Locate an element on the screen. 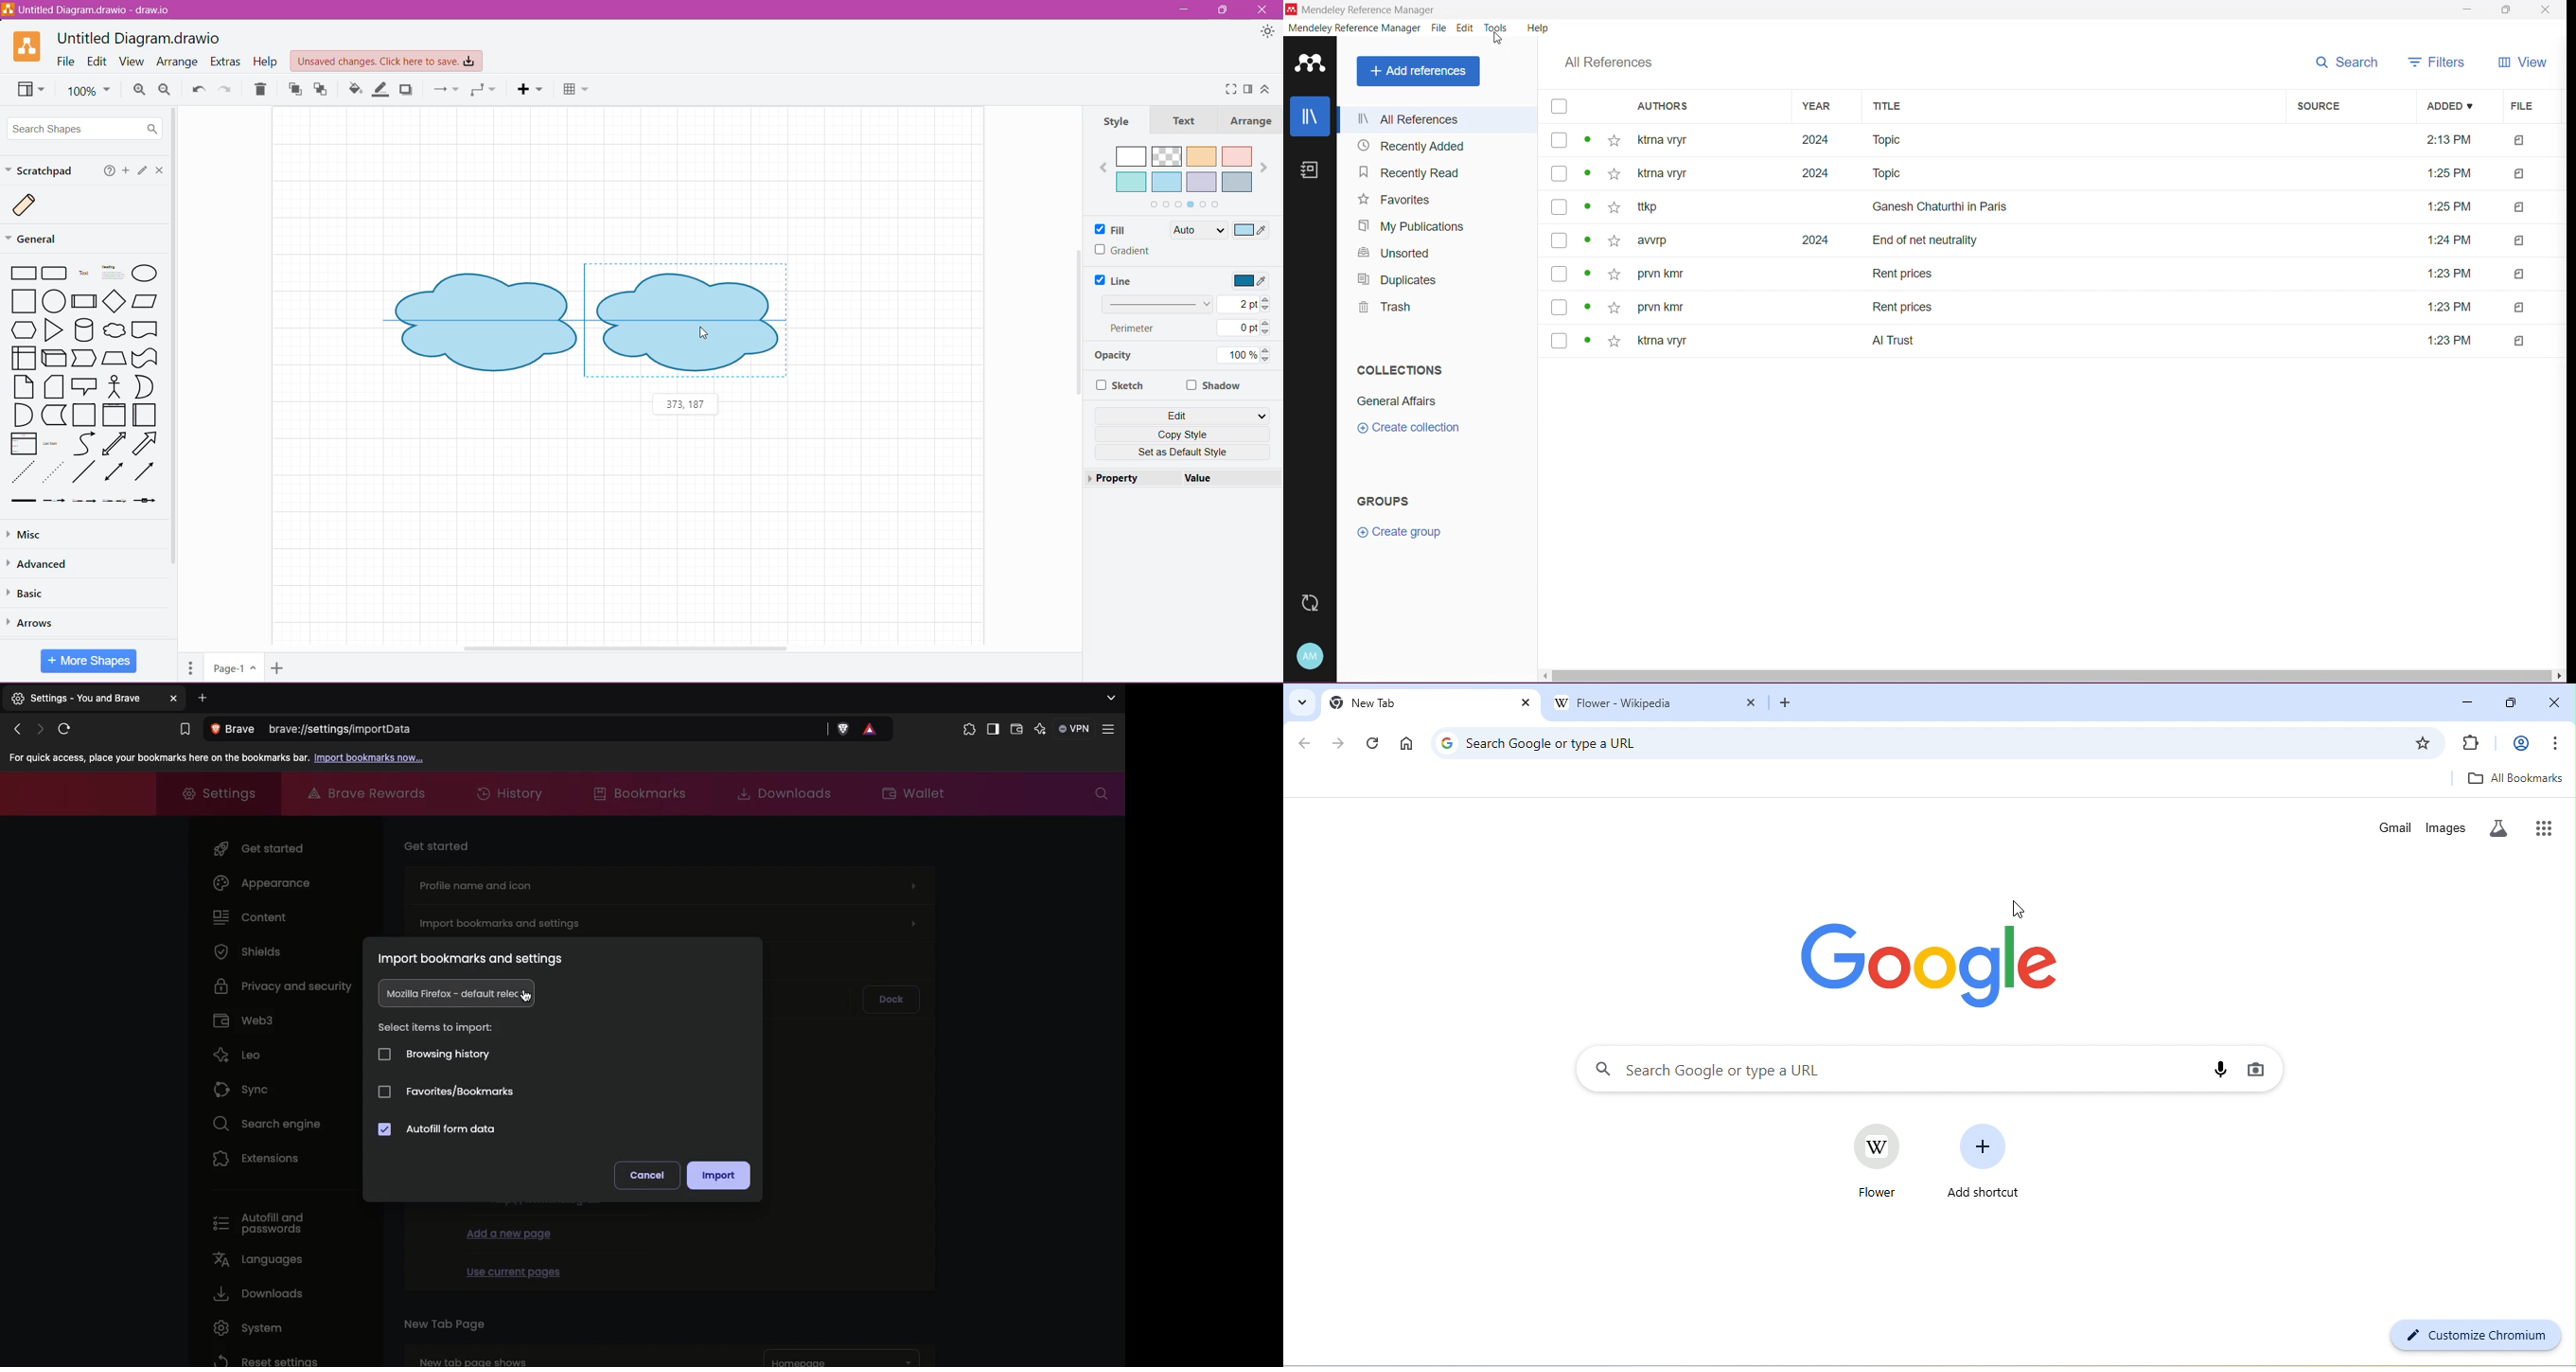 The width and height of the screenshot is (2576, 1372). search labs is located at coordinates (2502, 827).